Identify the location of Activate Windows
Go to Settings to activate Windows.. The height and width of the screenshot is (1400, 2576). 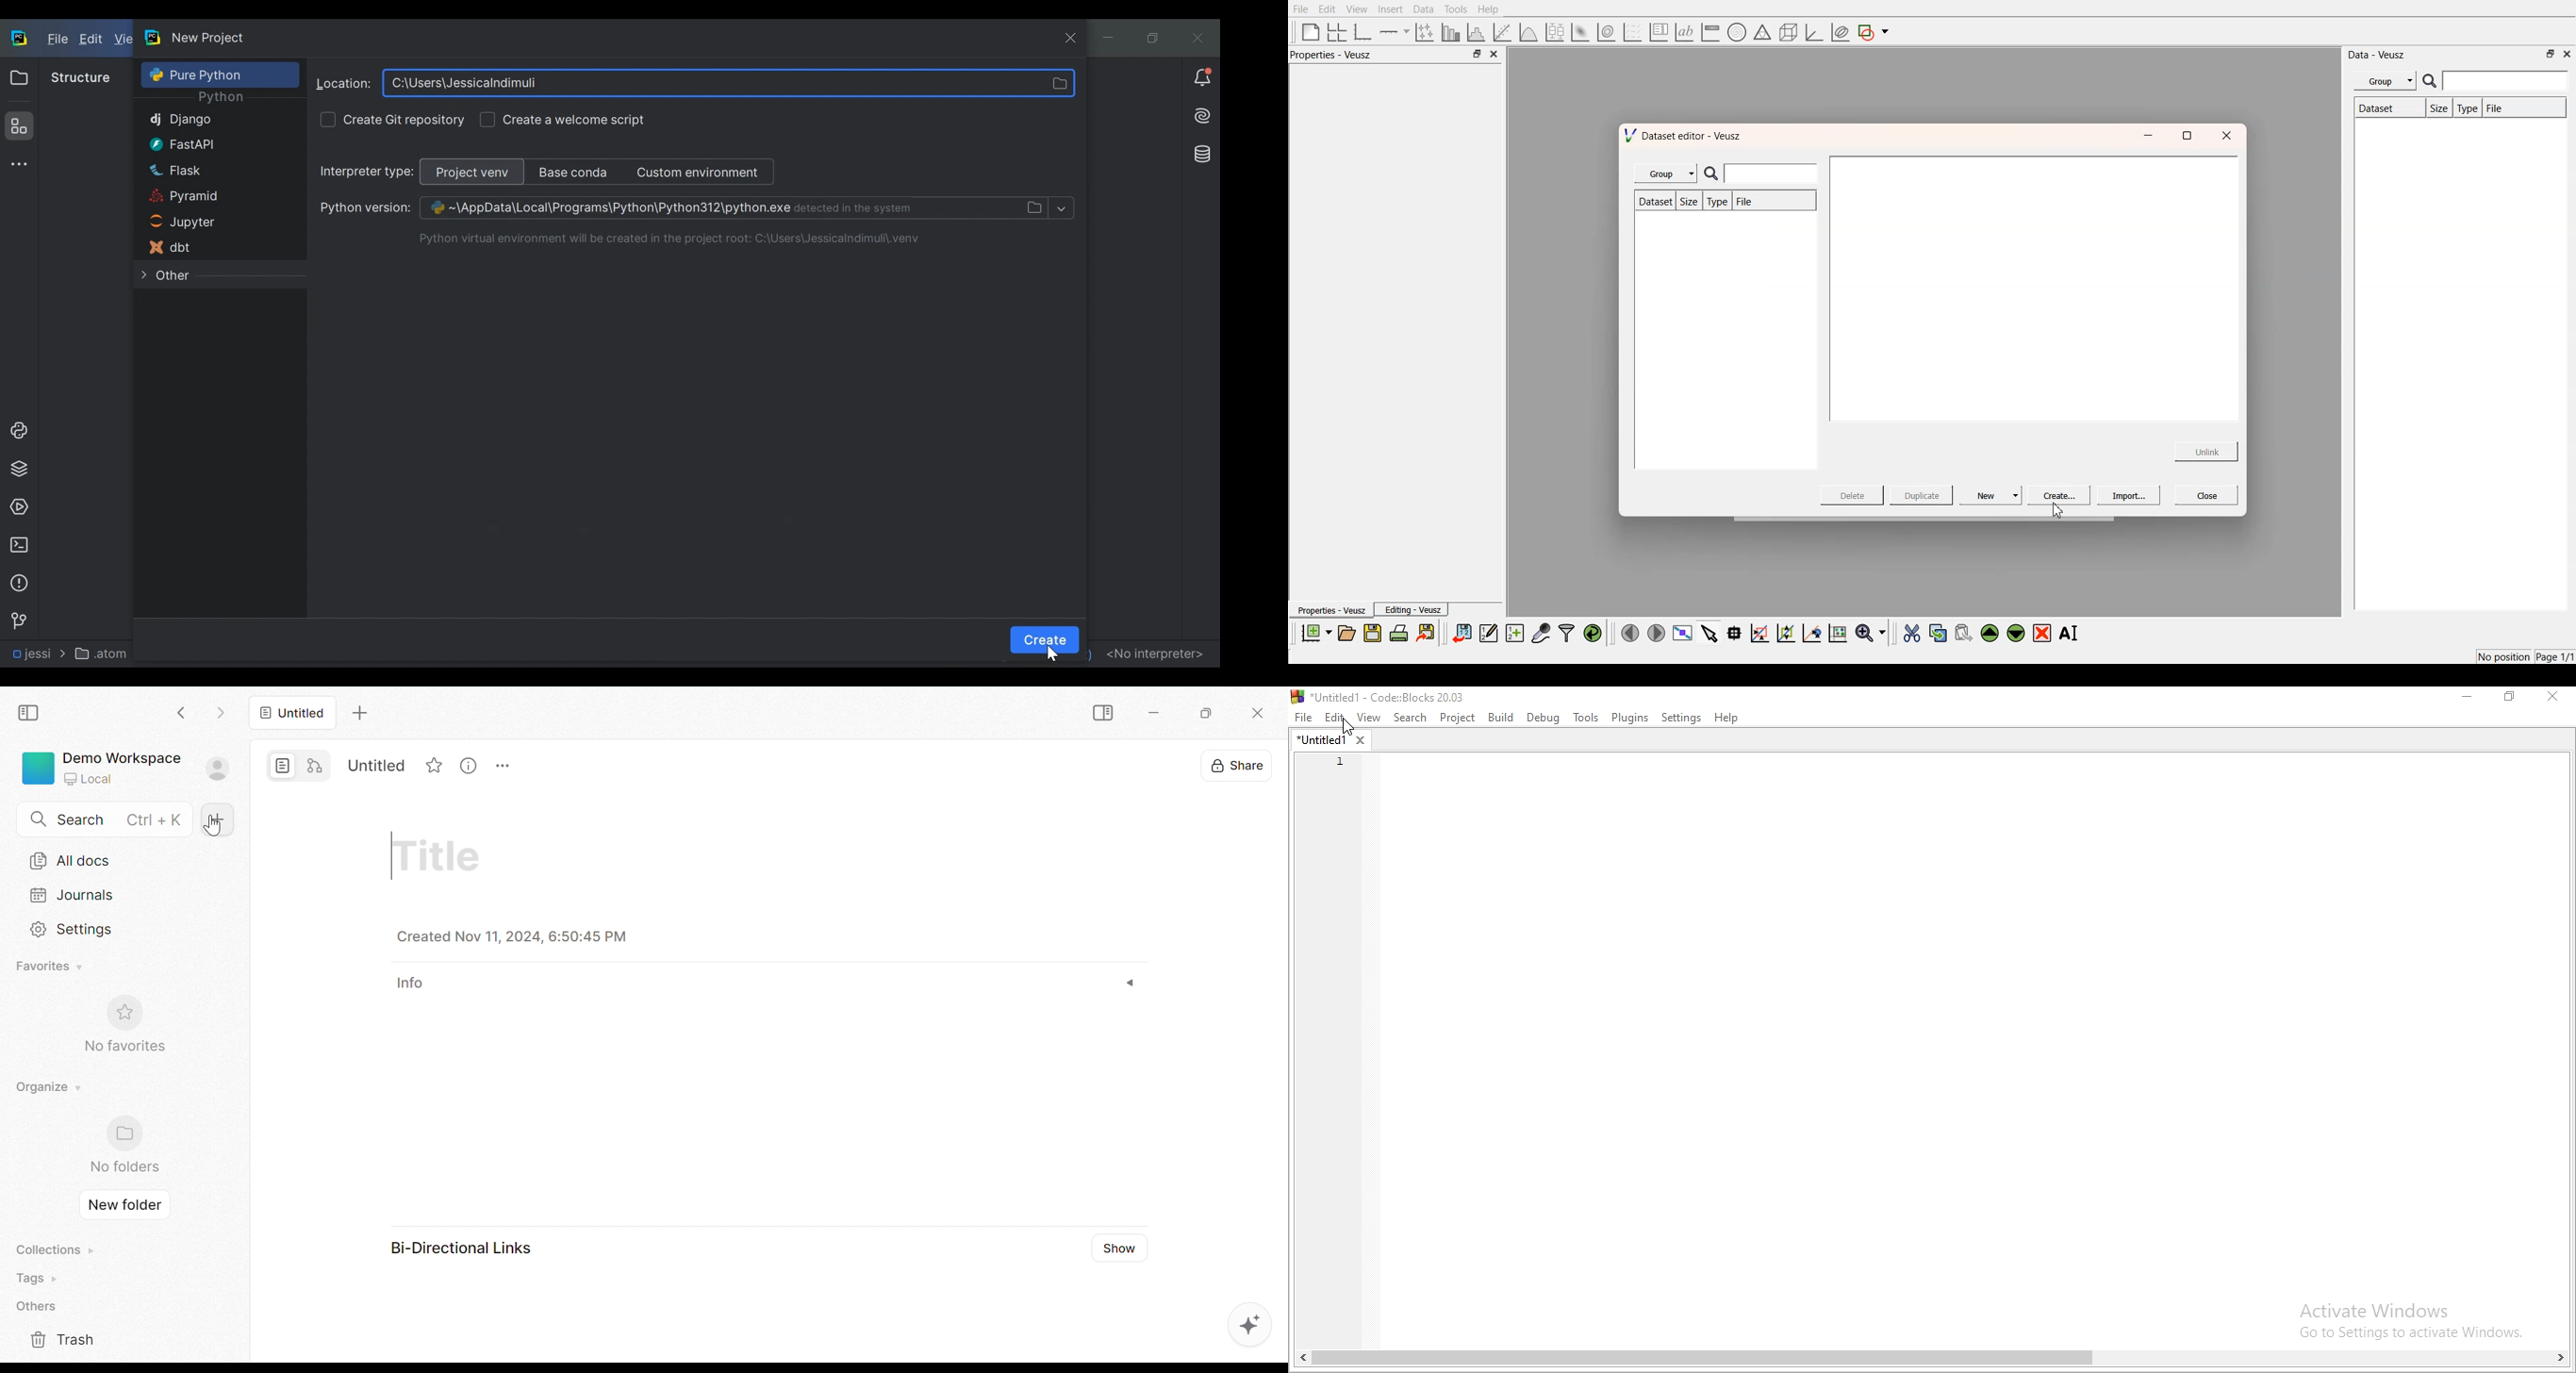
(2413, 1318).